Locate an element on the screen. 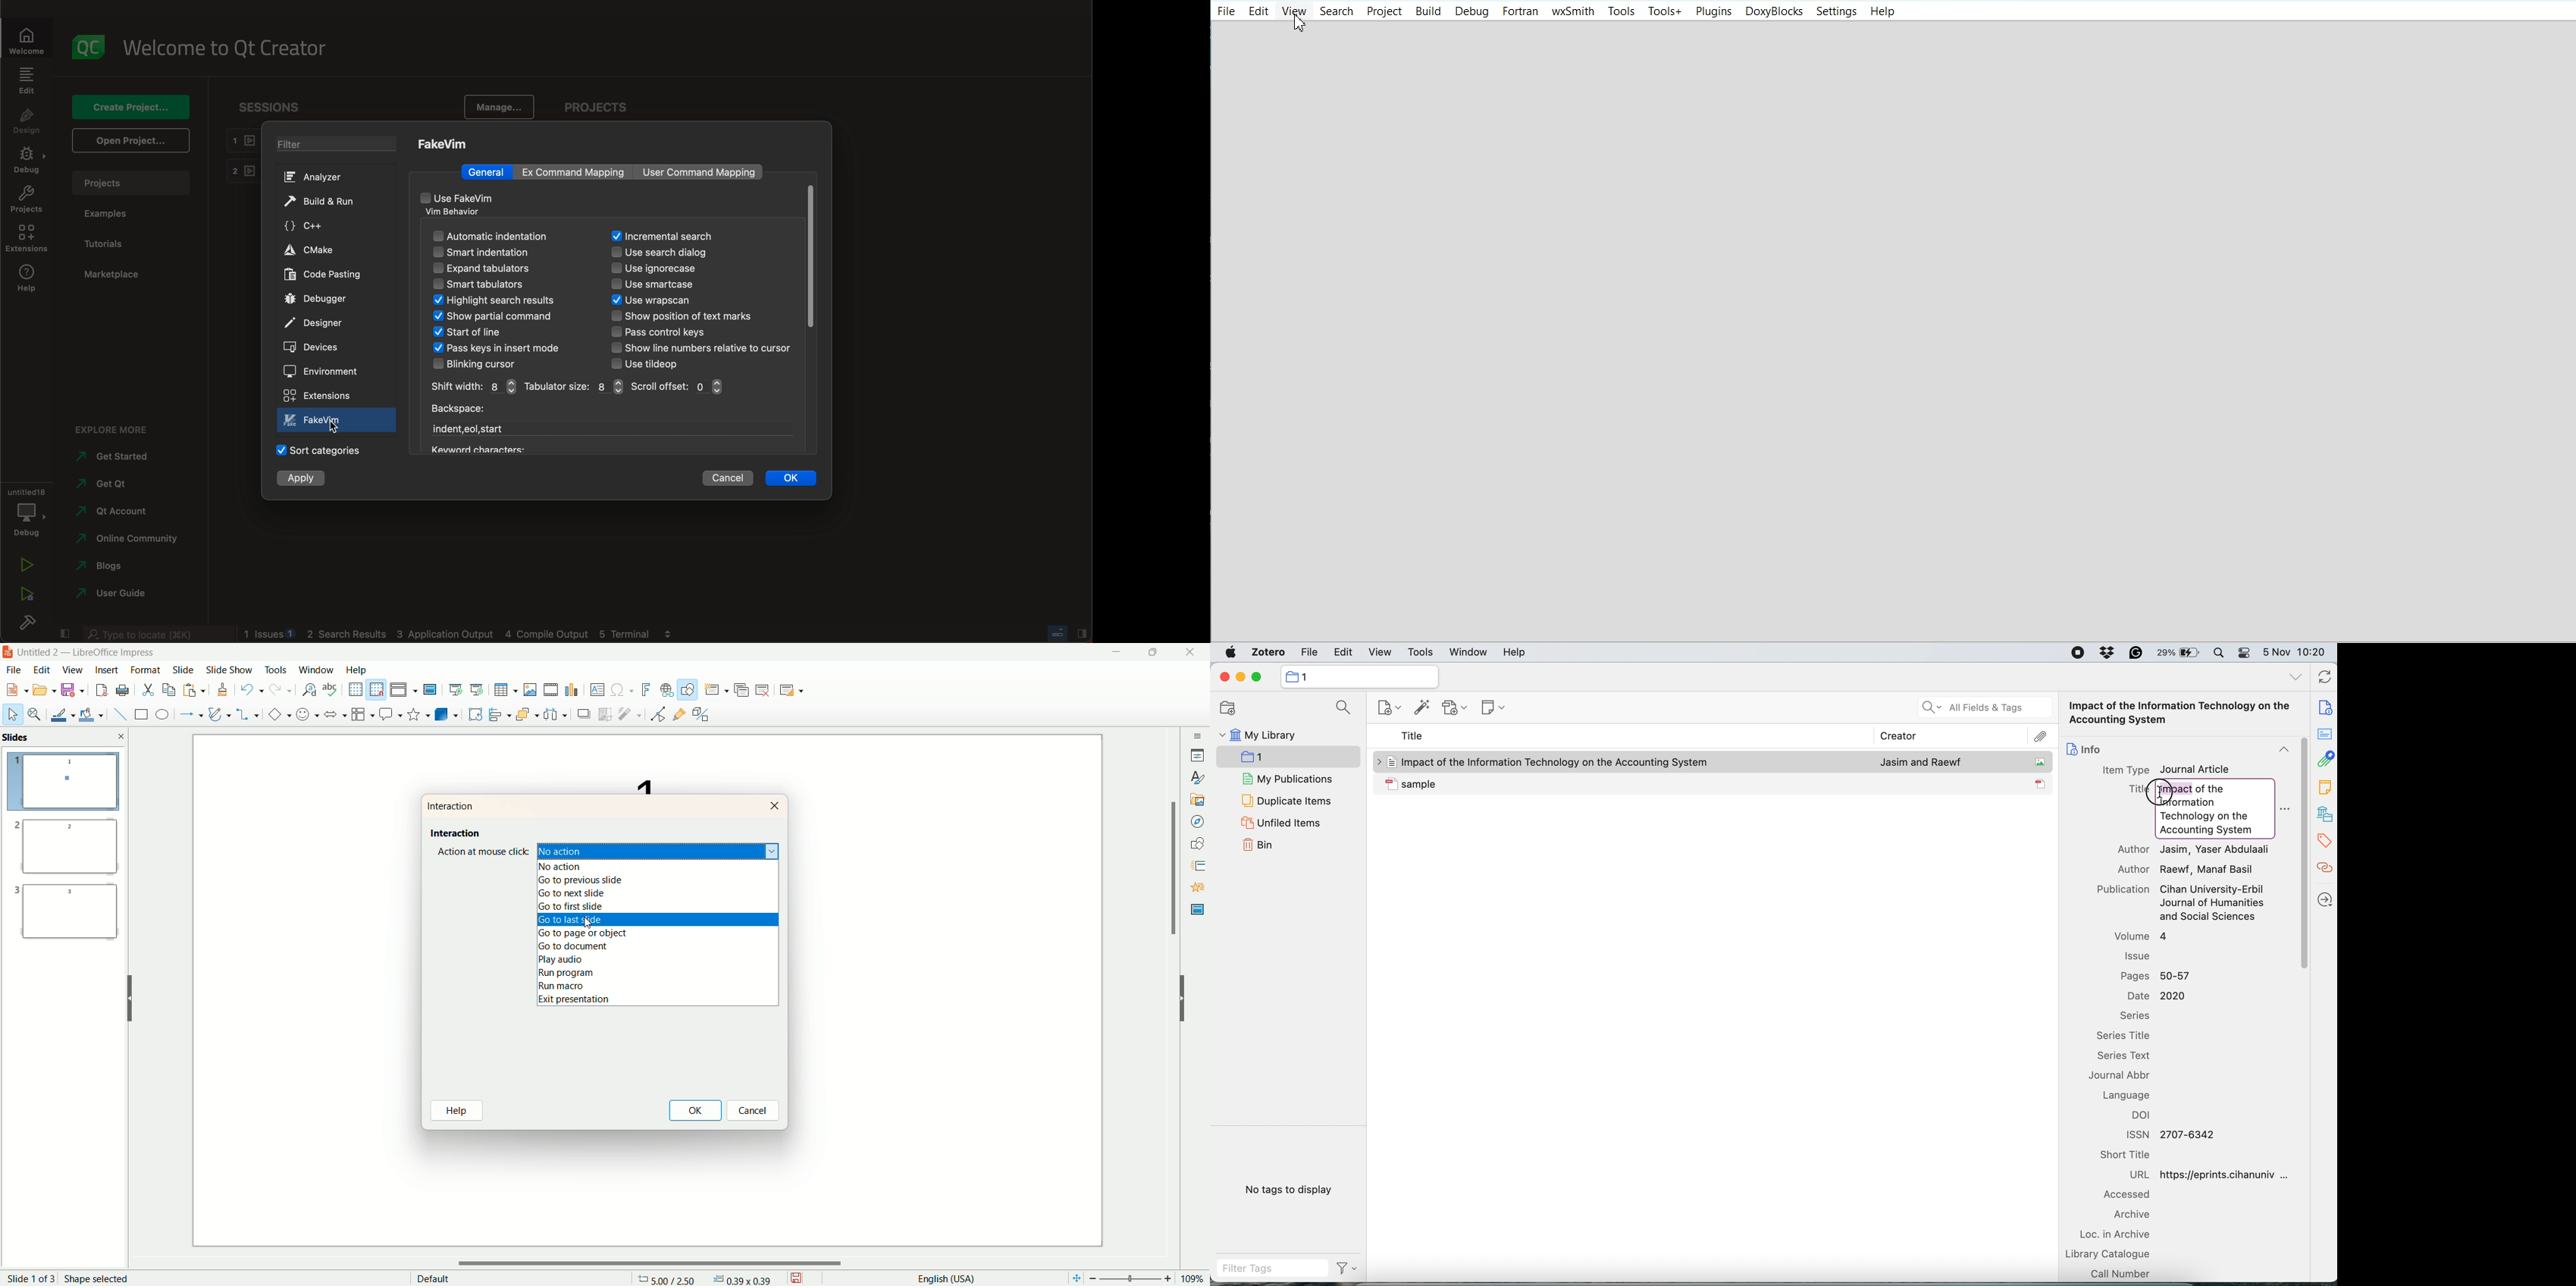  navigator is located at coordinates (1196, 821).